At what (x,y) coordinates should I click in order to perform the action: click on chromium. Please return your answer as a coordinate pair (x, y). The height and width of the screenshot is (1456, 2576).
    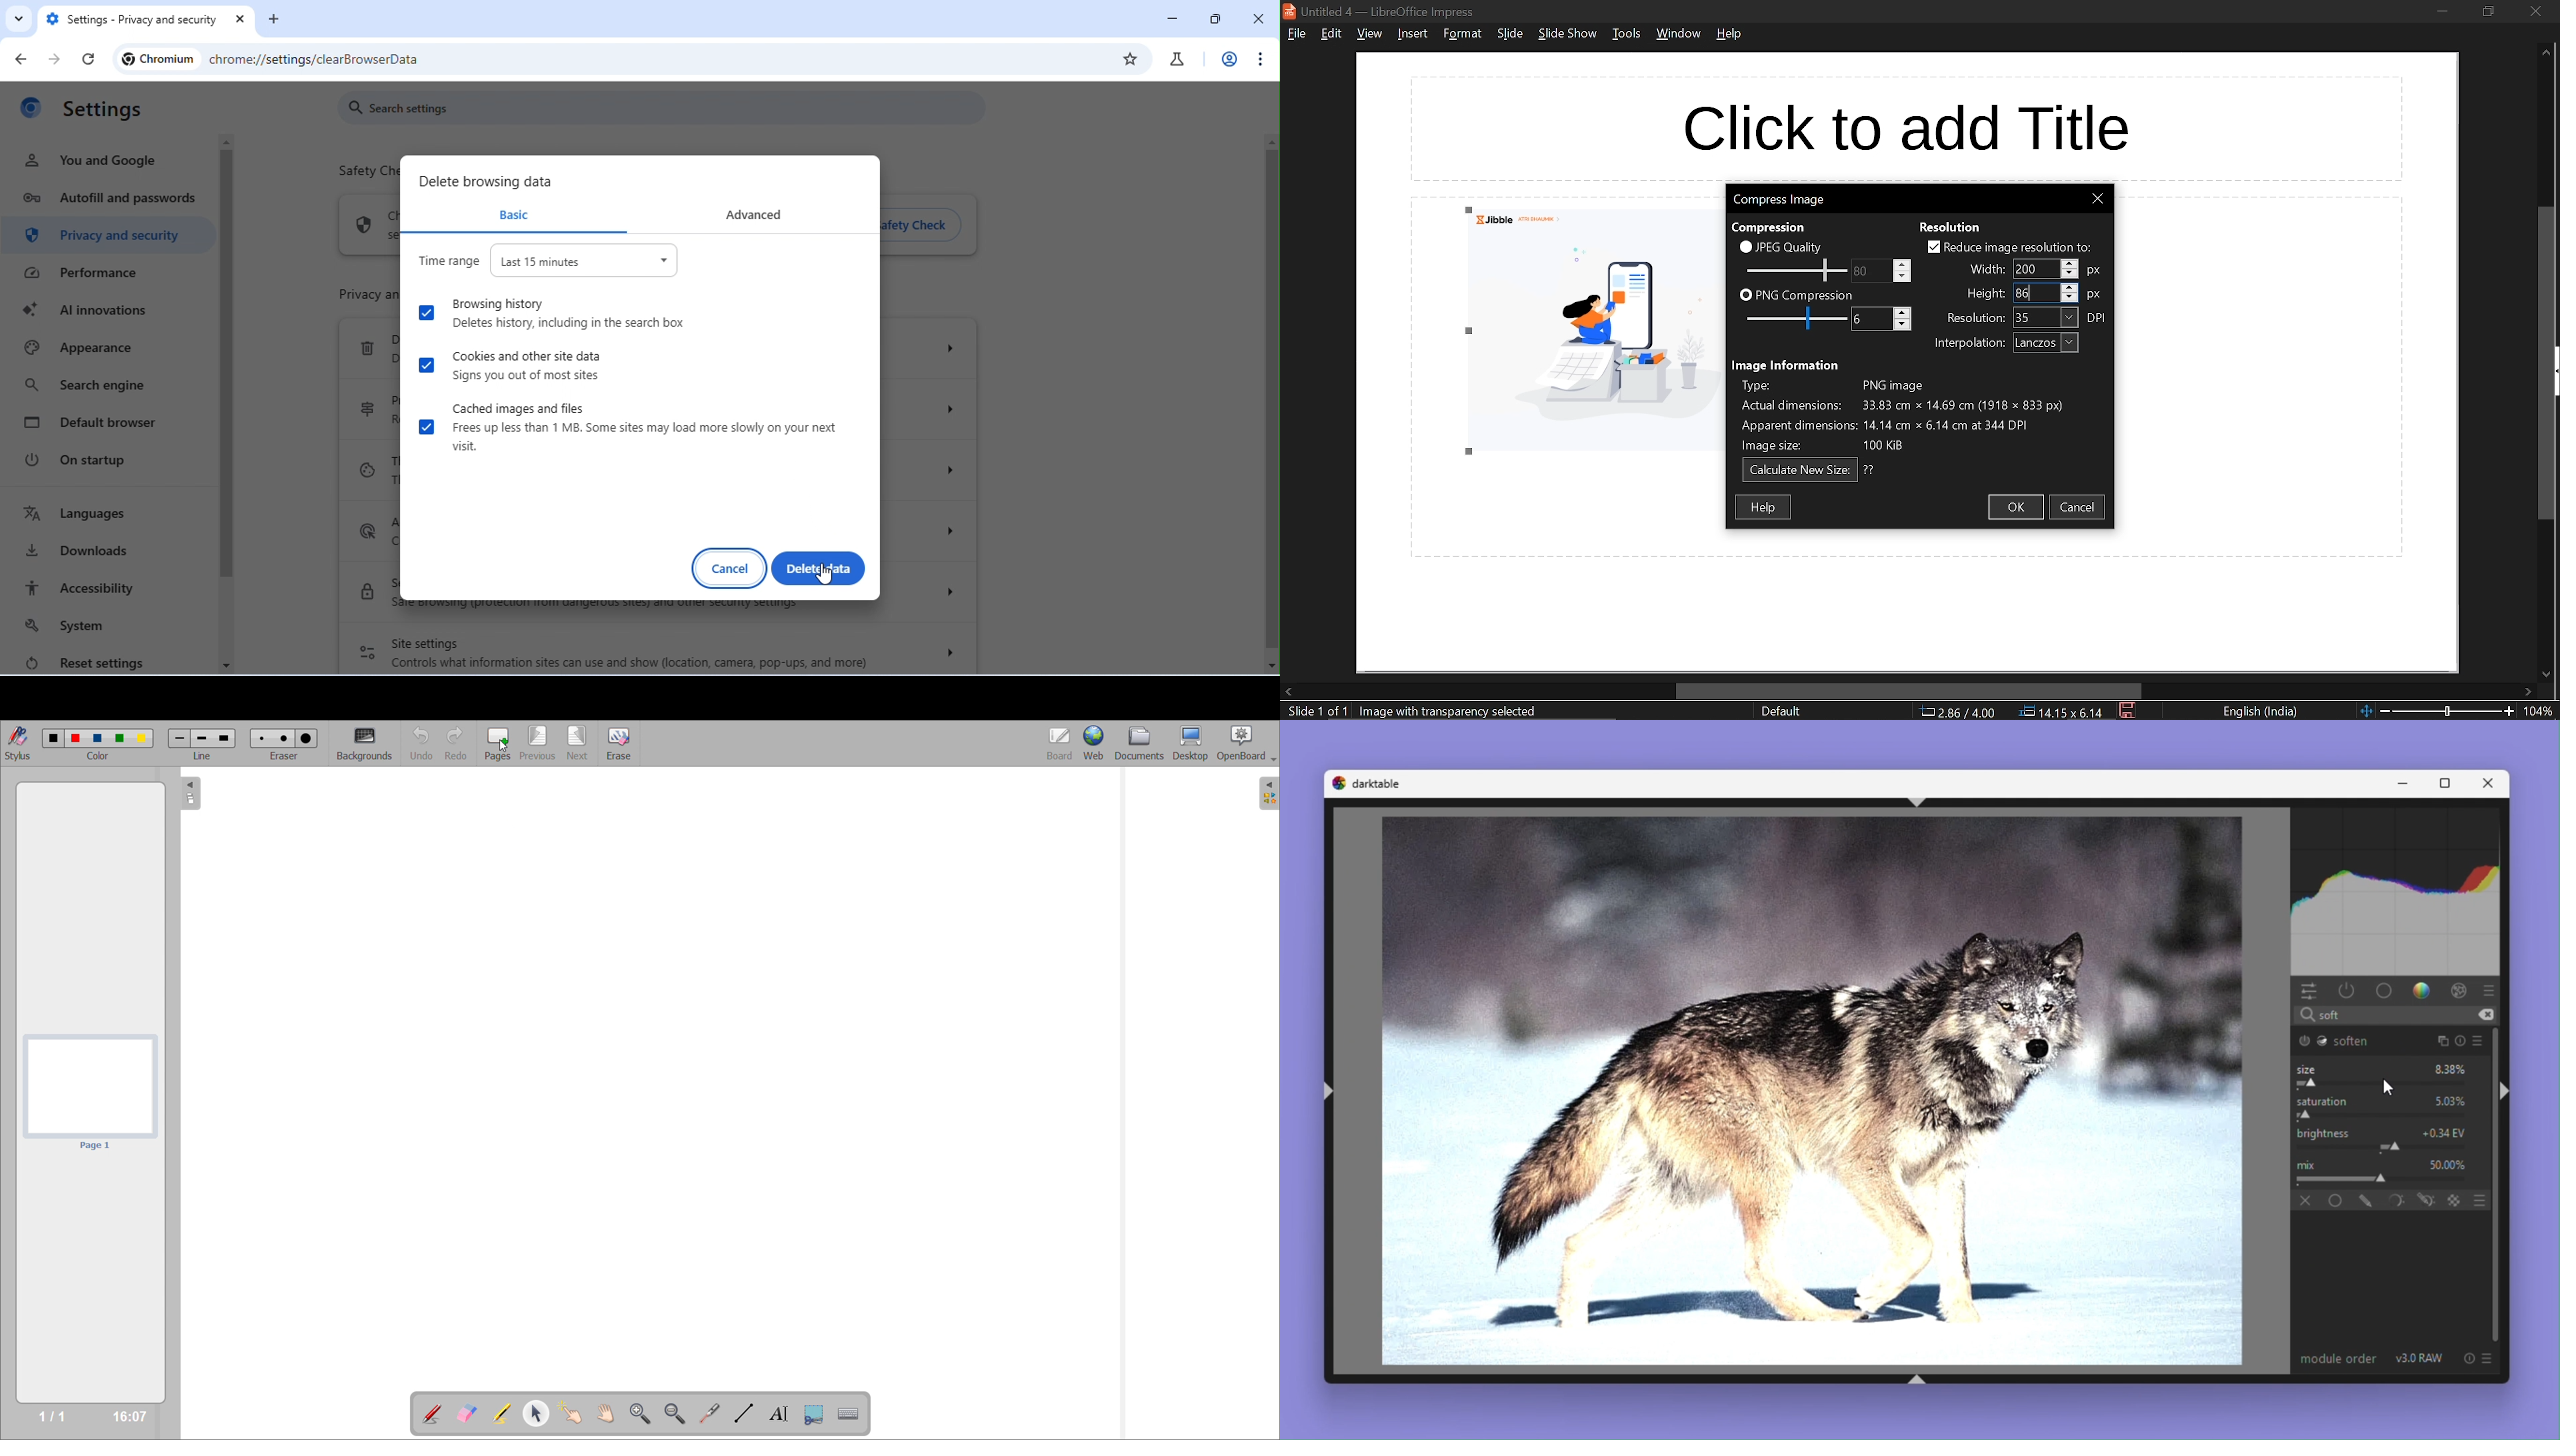
    Looking at the image, I should click on (157, 59).